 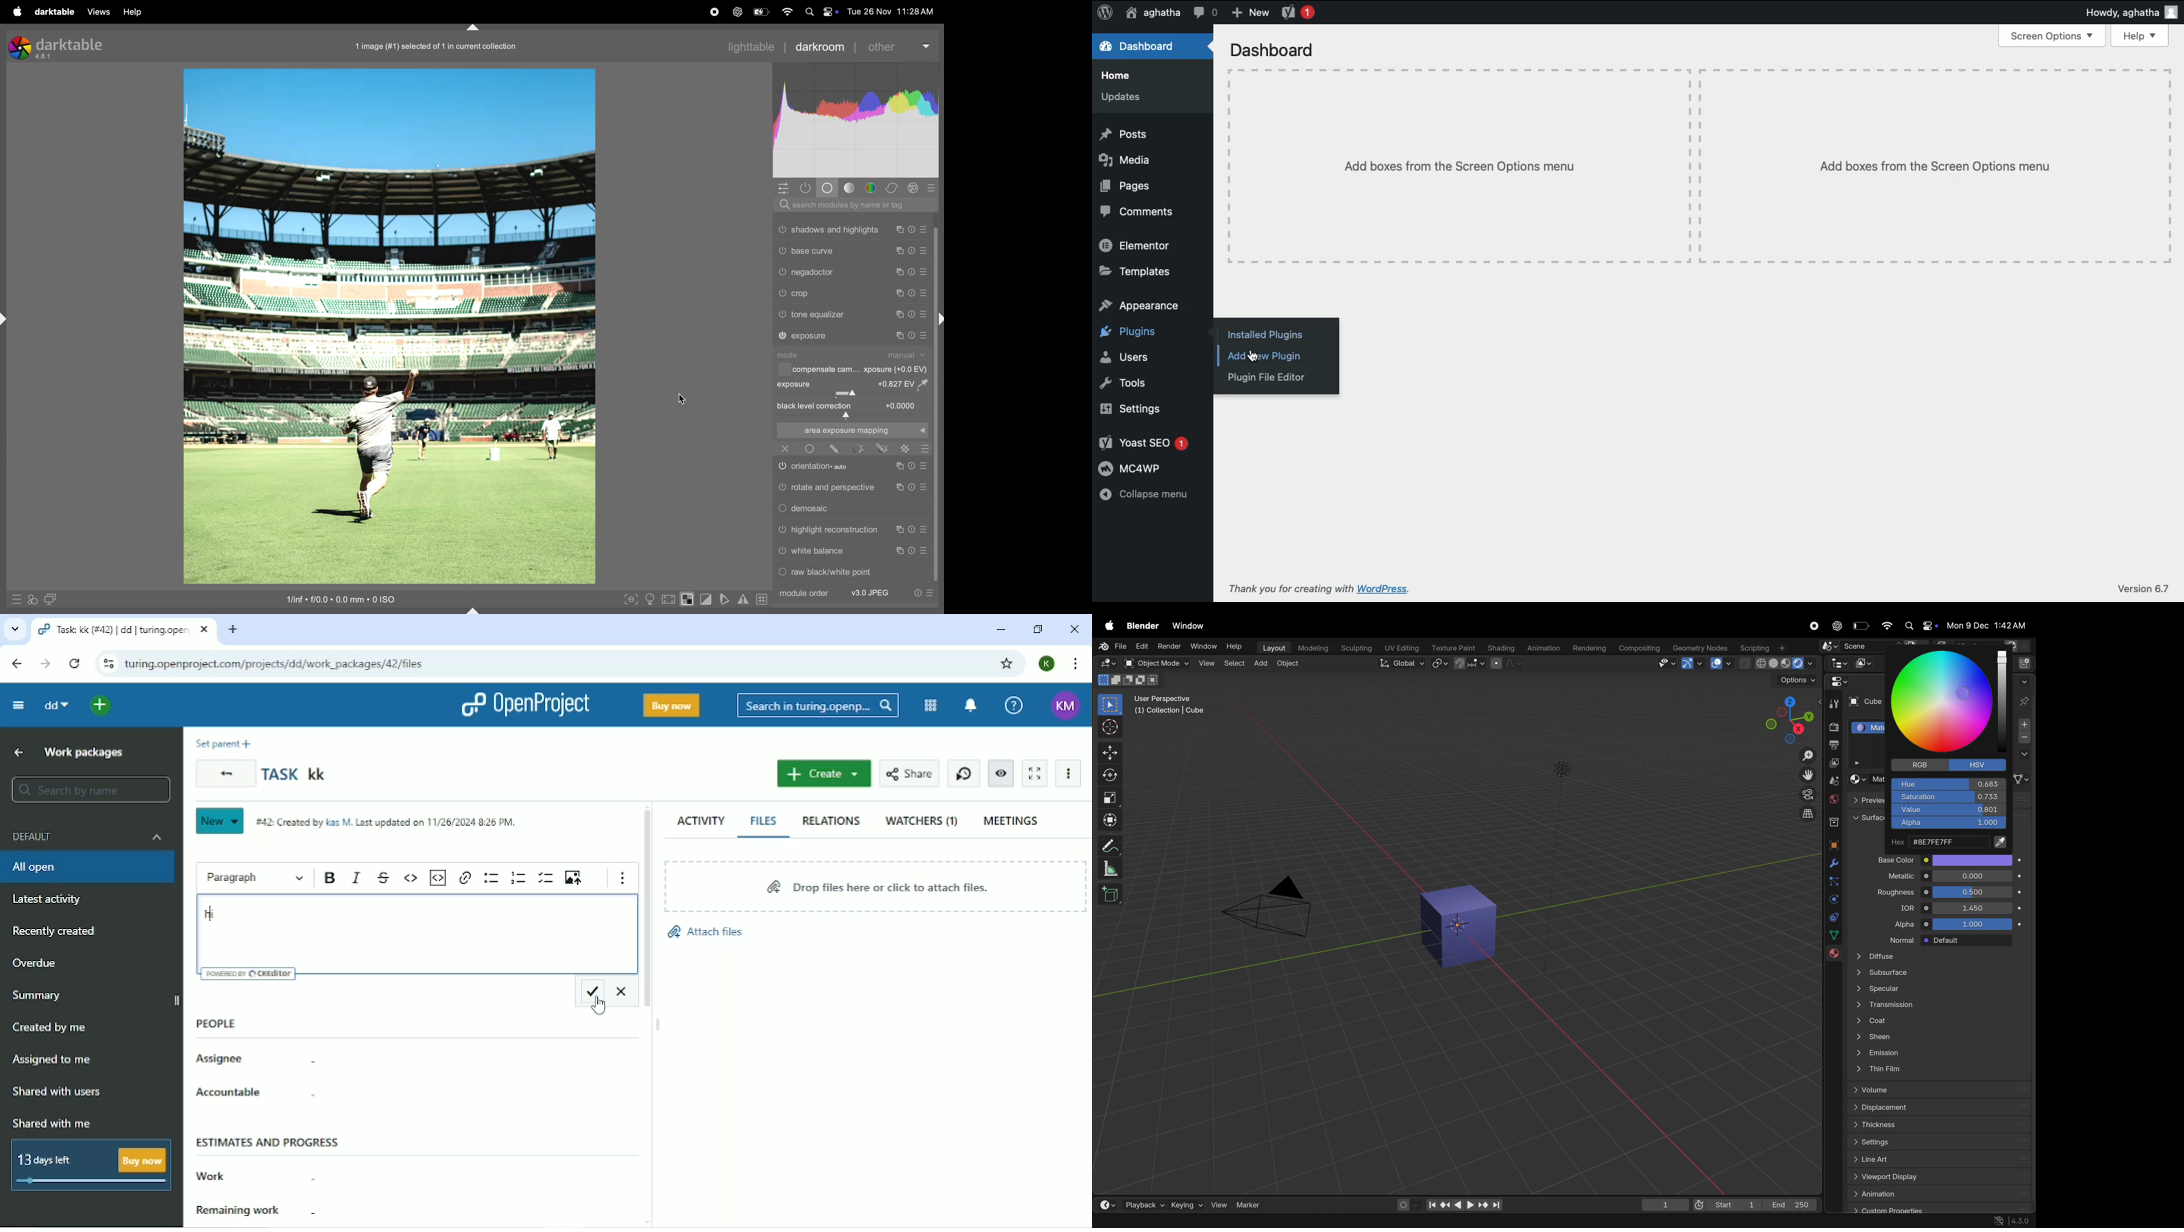 What do you see at coordinates (782, 509) in the screenshot?
I see `Switch on or off` at bounding box center [782, 509].